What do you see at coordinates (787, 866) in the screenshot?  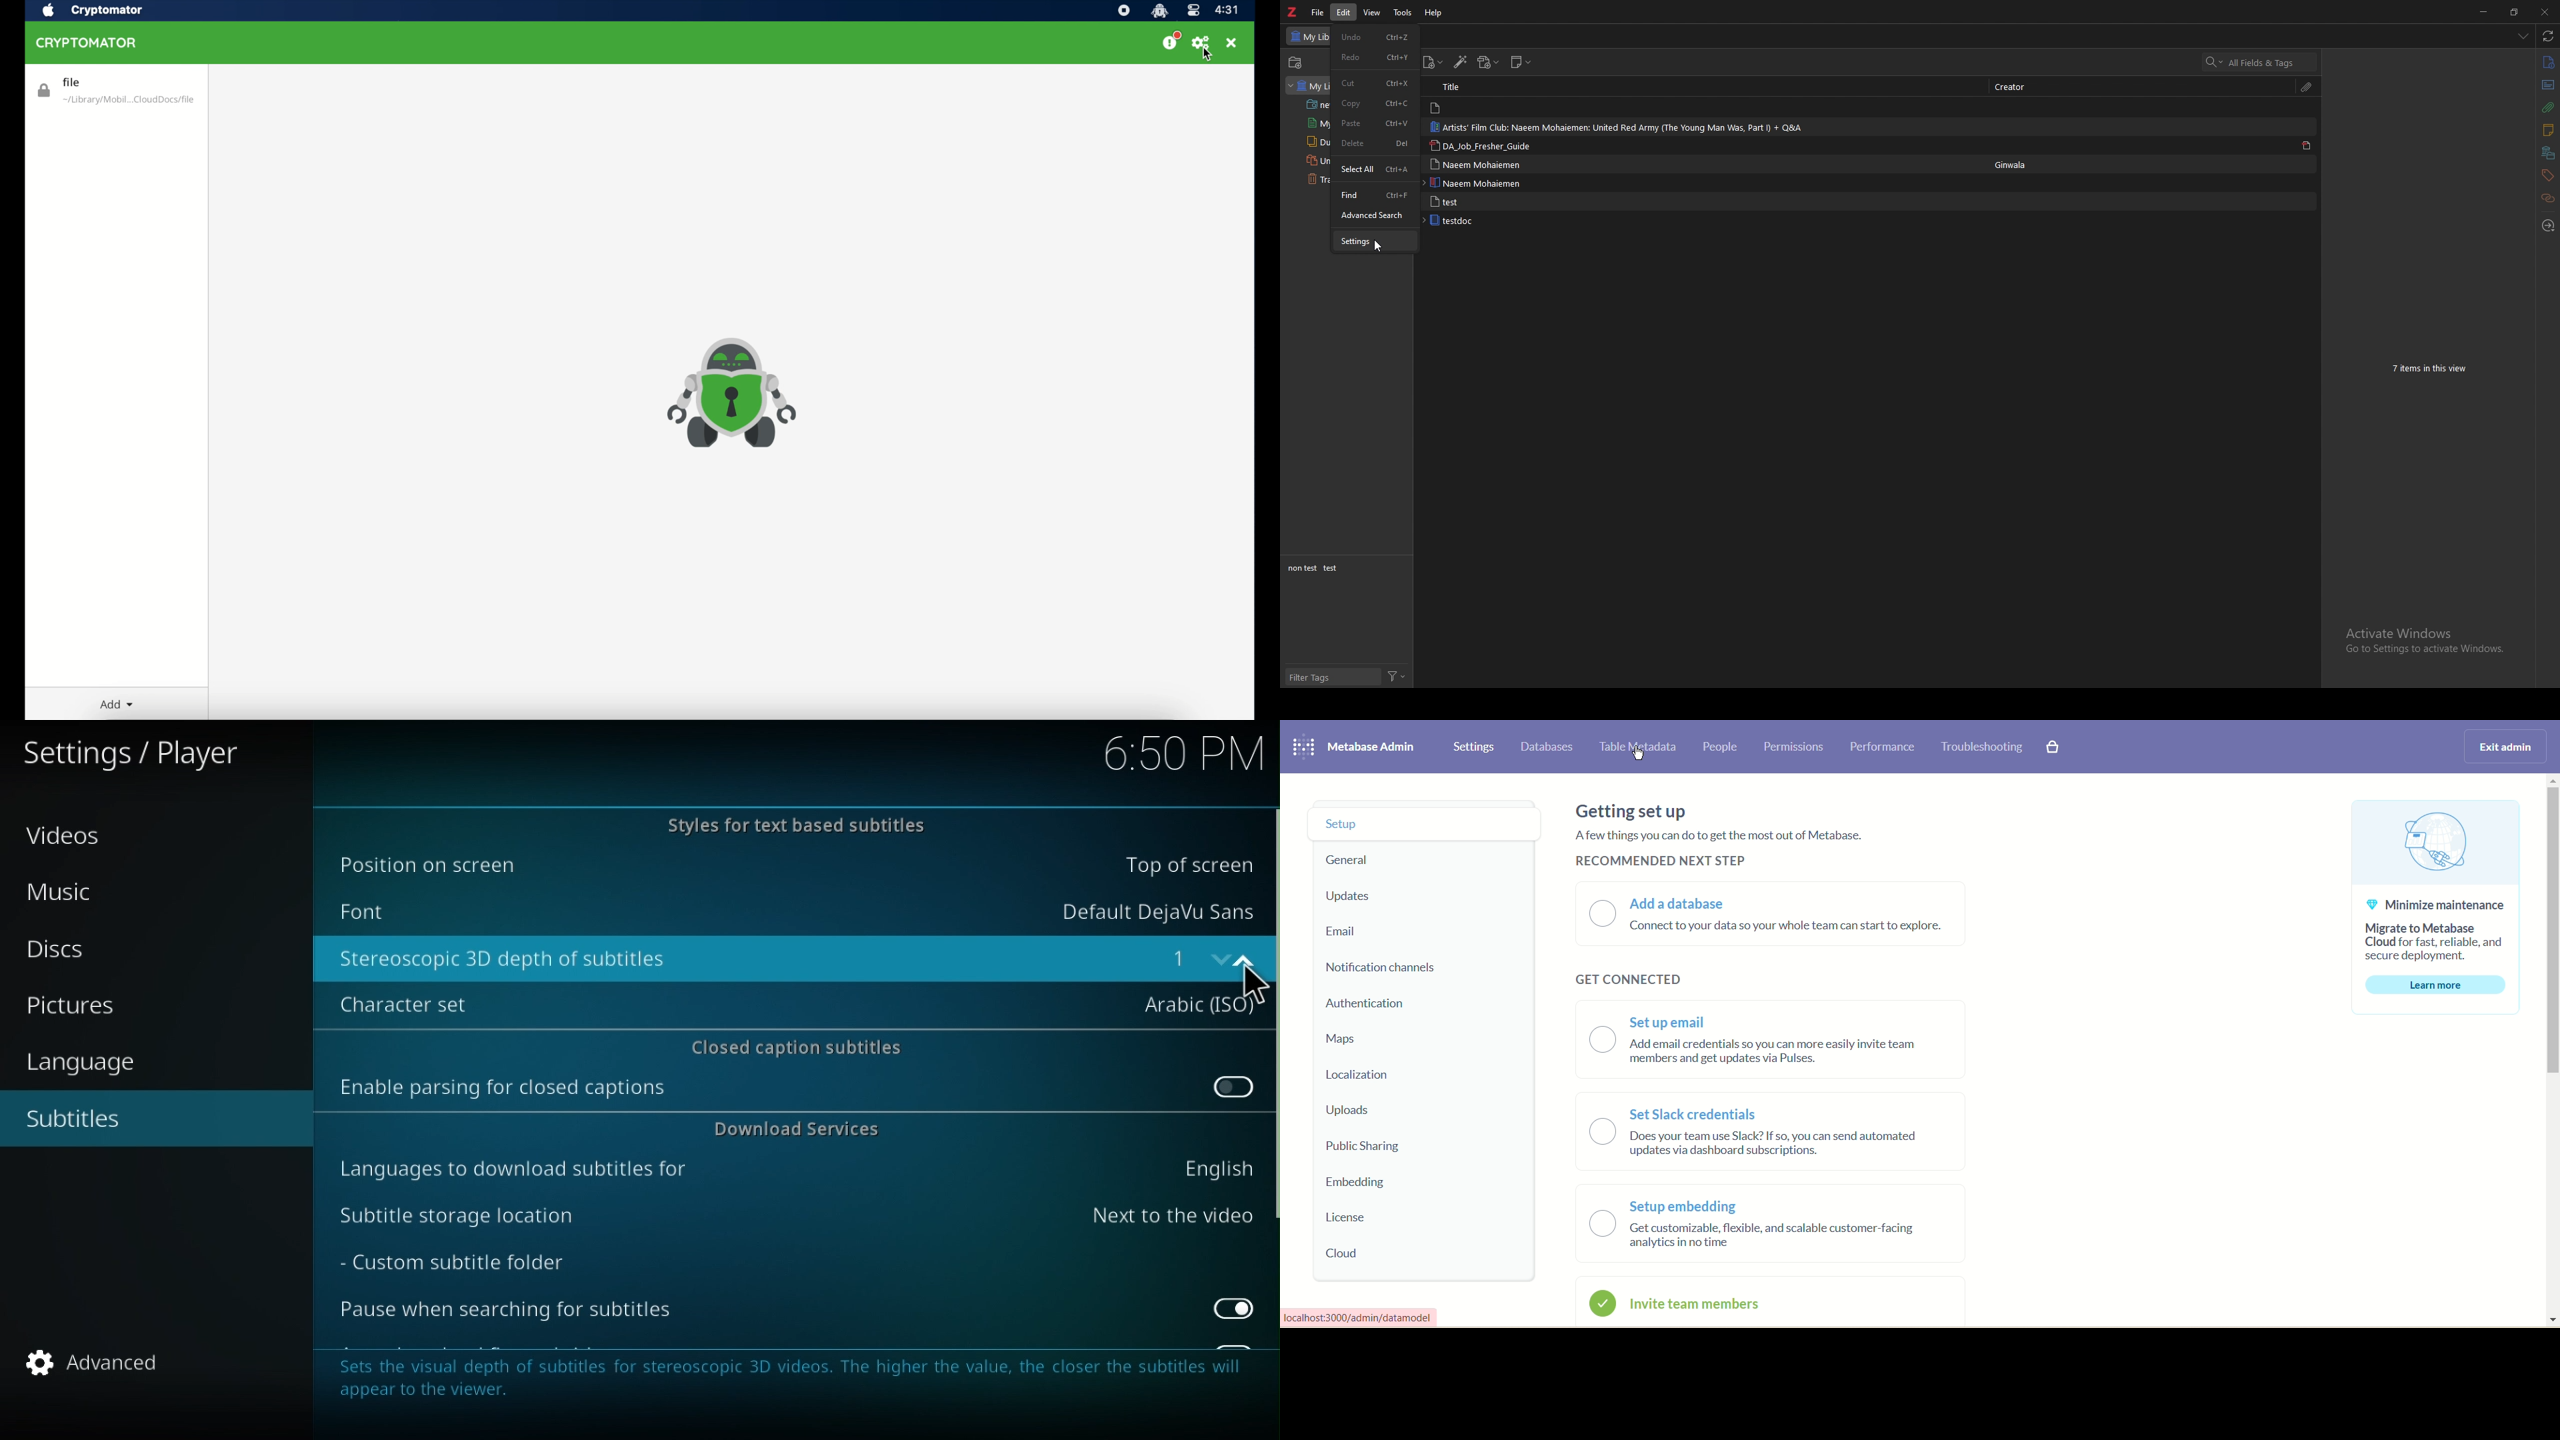 I see `Position on the screen` at bounding box center [787, 866].